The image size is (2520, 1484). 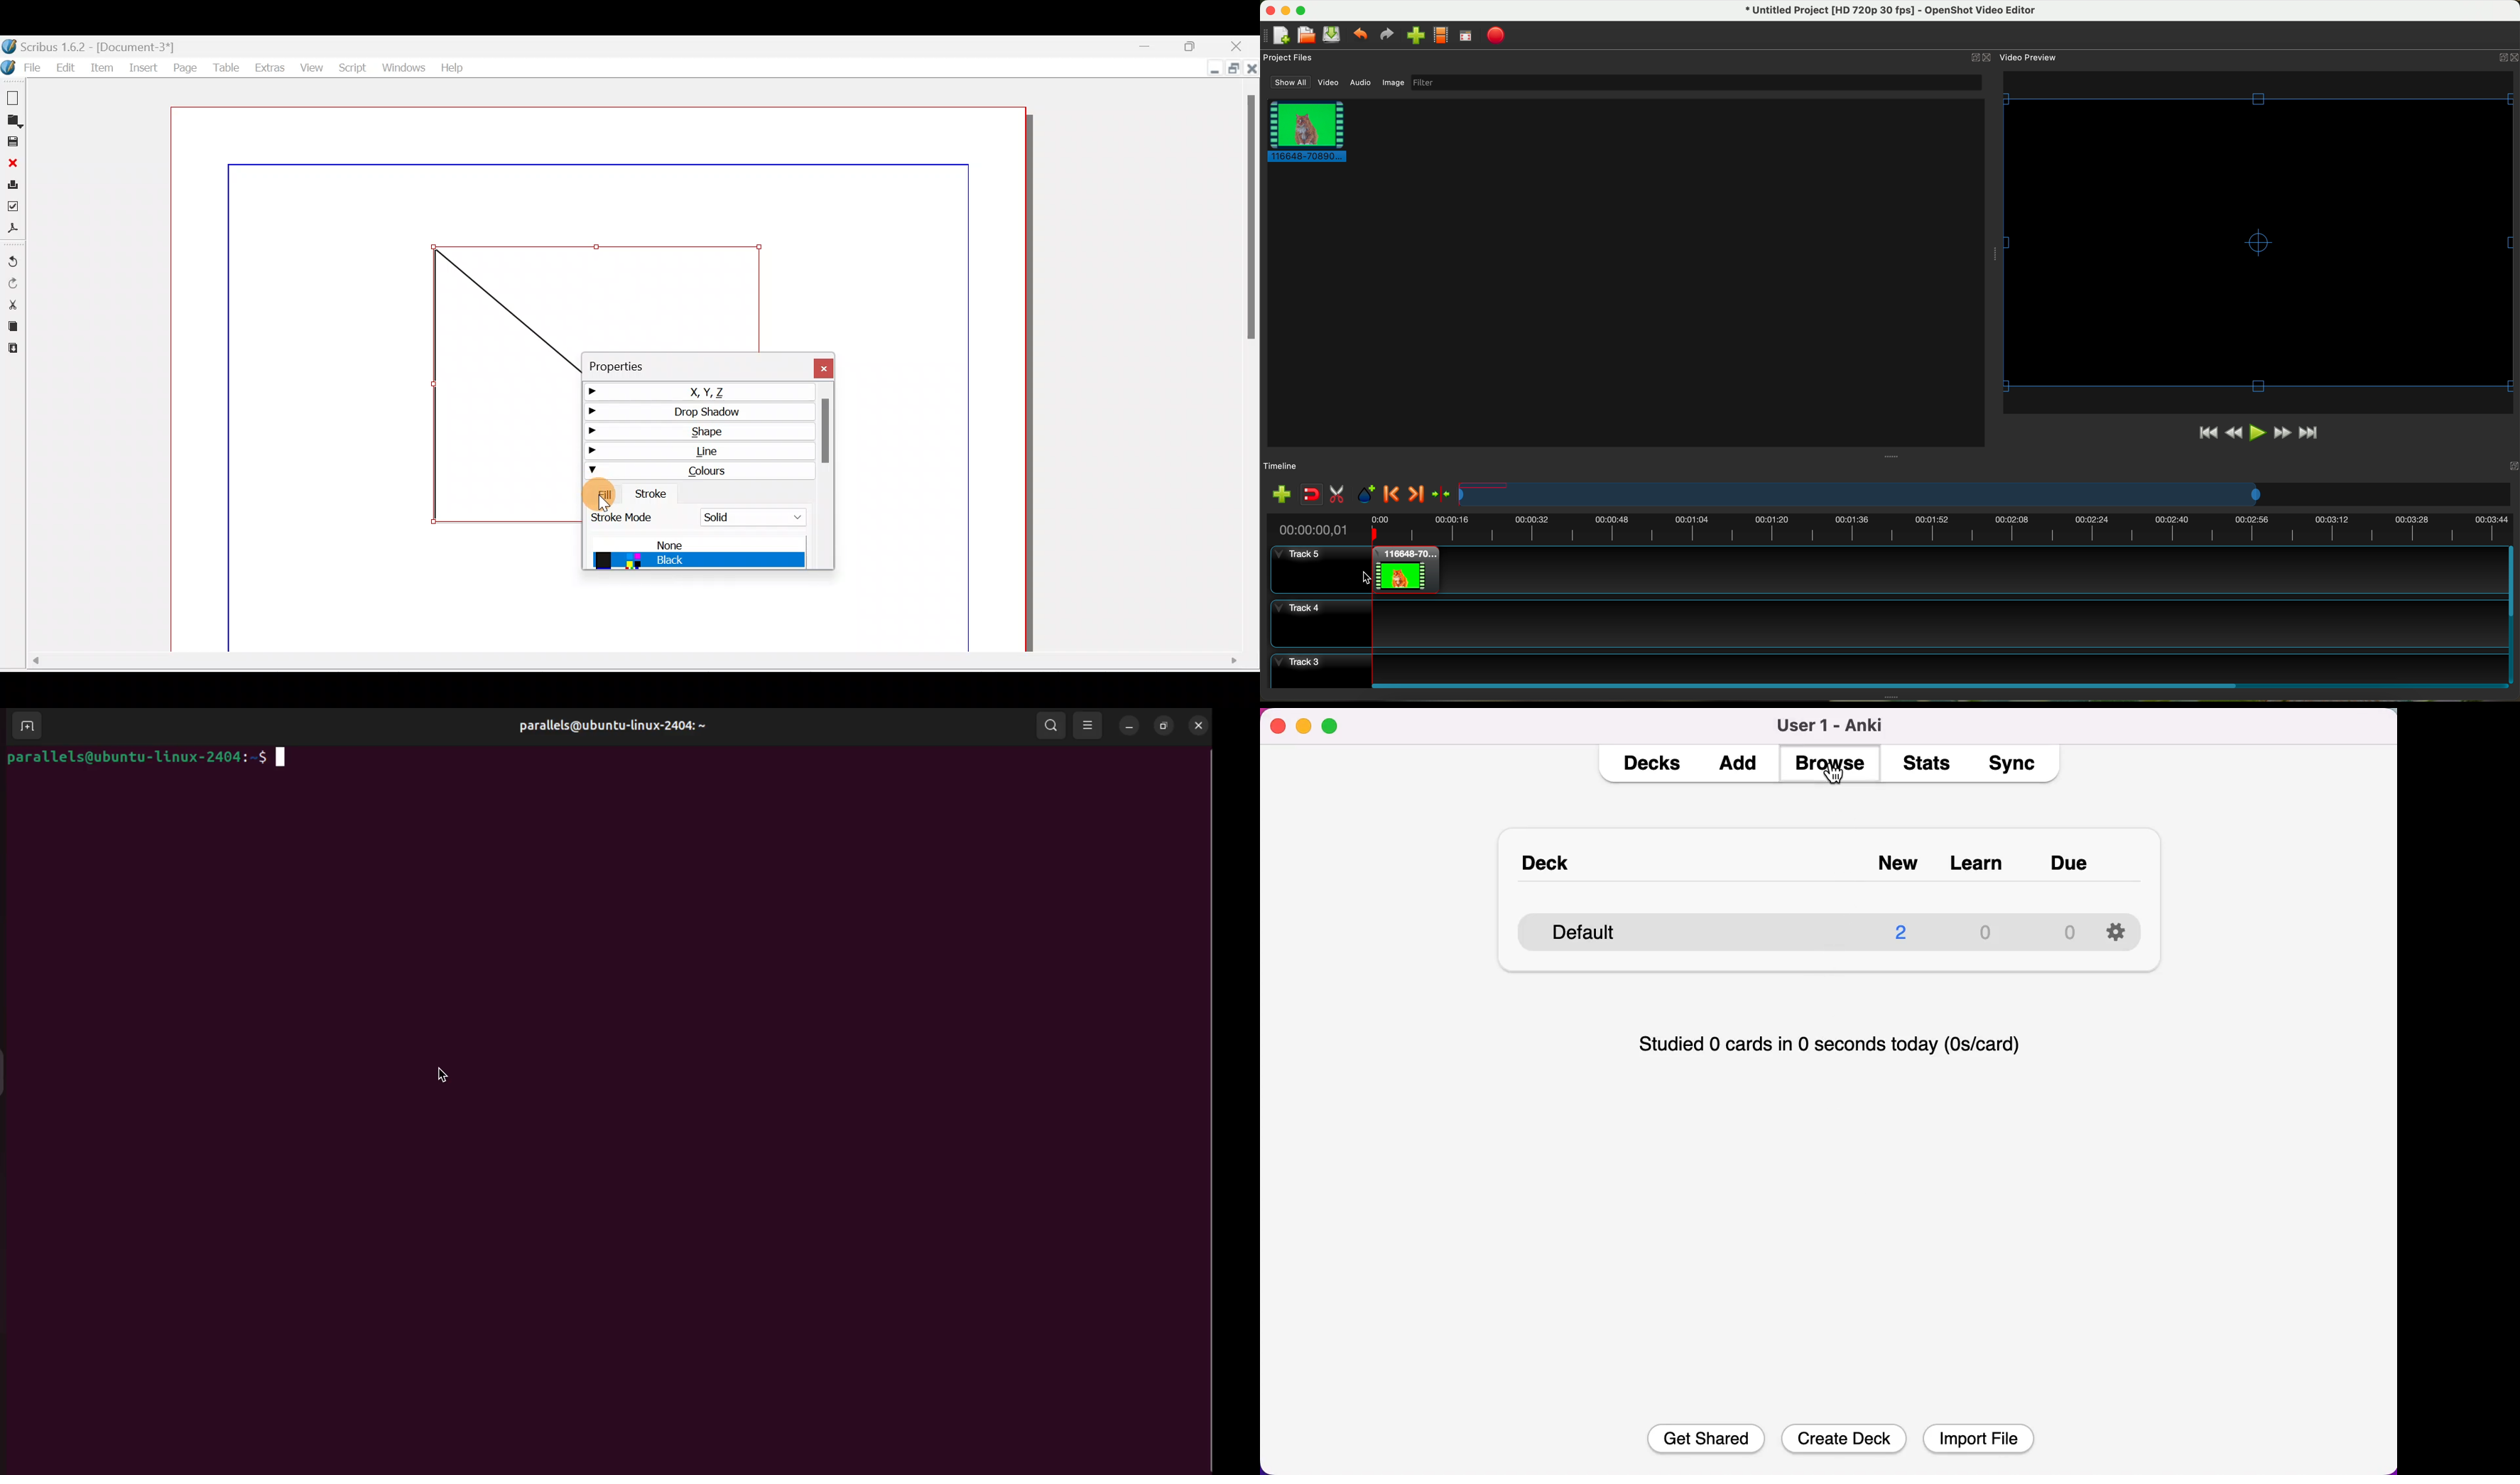 I want to click on user 1 - Anki, so click(x=1835, y=726).